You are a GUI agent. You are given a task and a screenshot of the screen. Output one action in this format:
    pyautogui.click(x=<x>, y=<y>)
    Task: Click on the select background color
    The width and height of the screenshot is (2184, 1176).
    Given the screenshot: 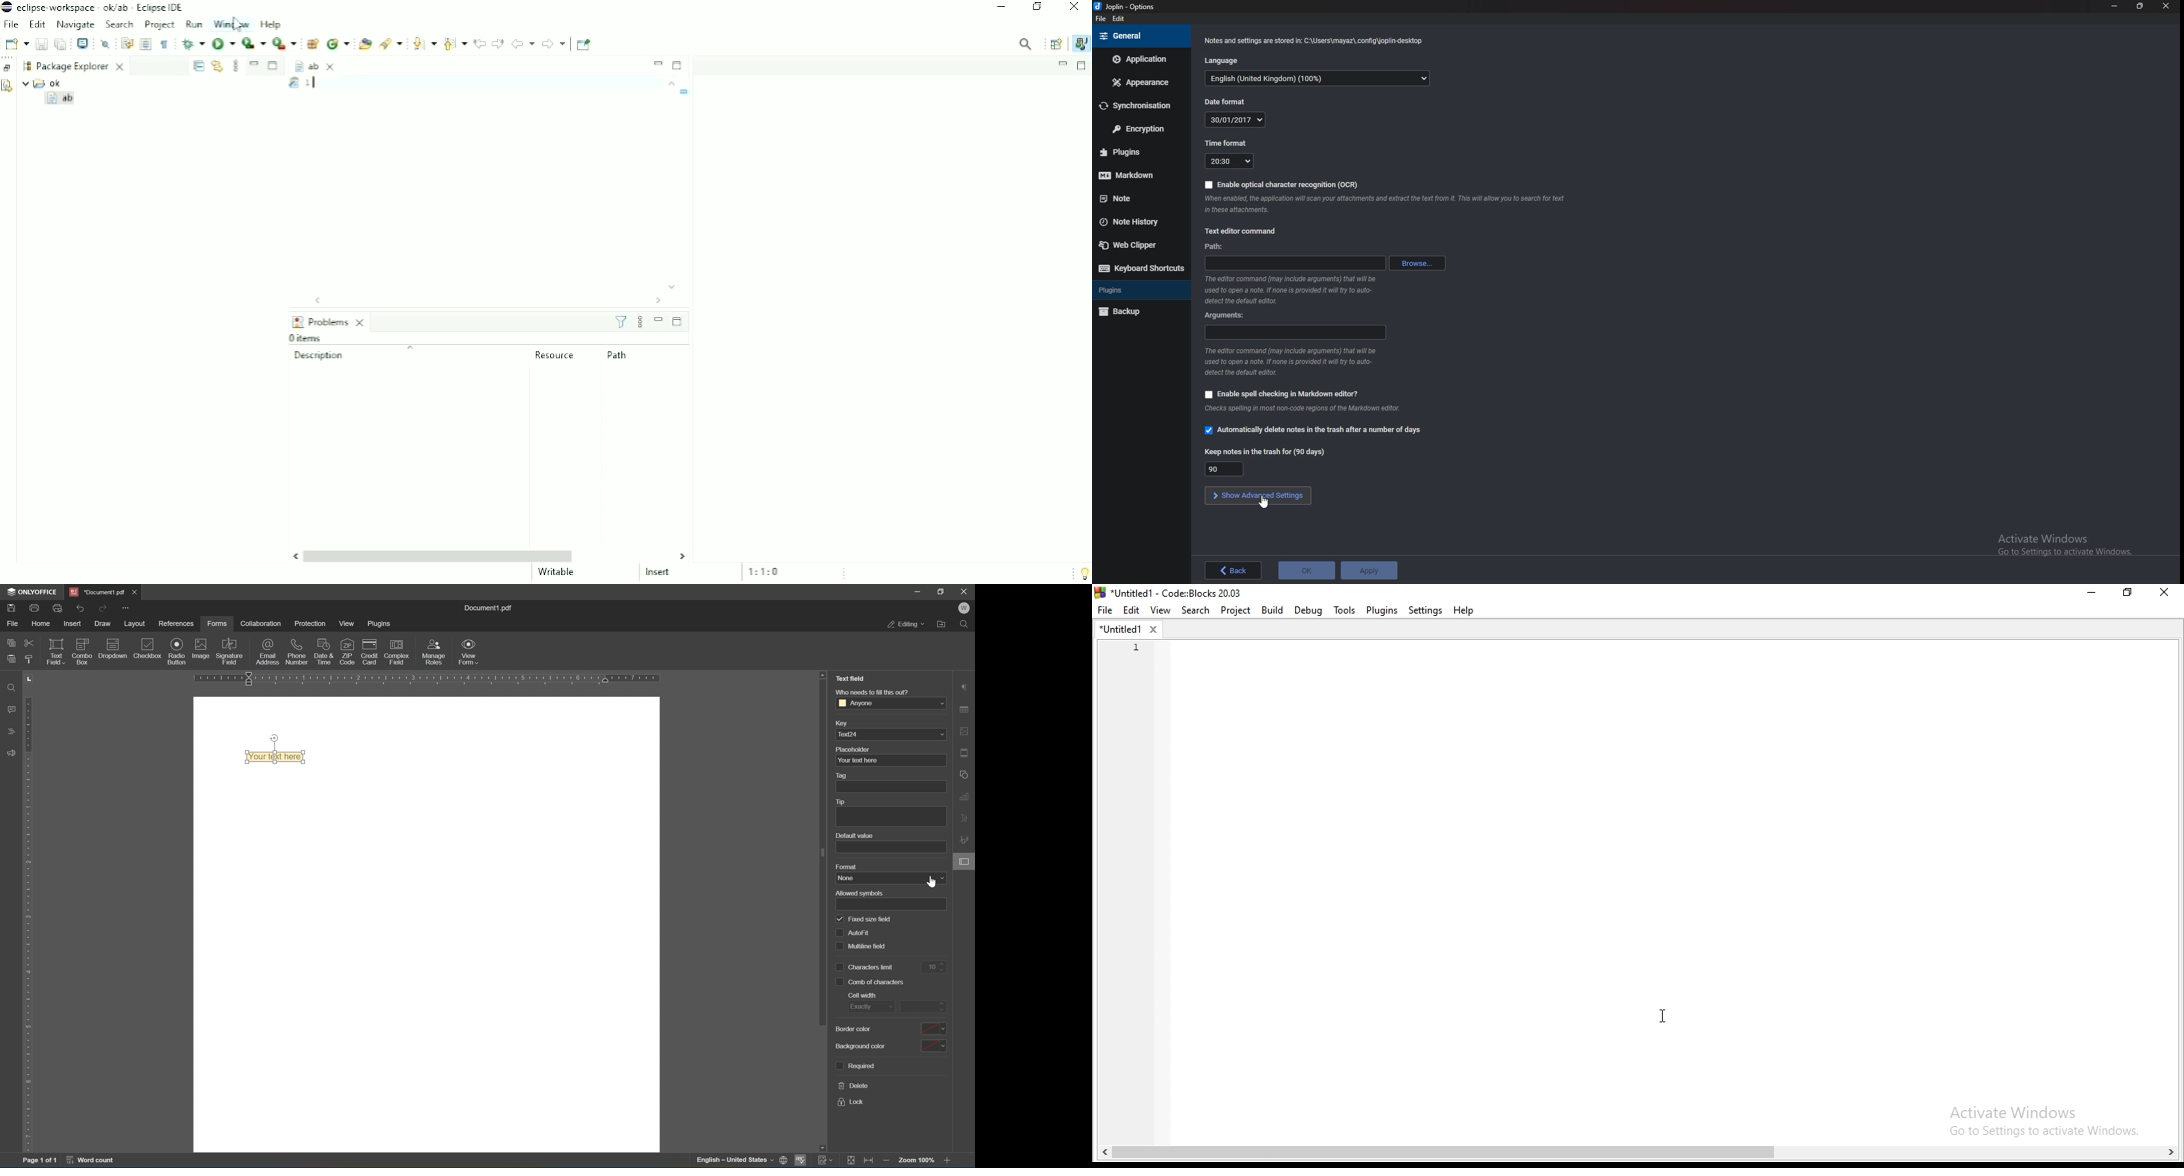 What is the action you would take?
    pyautogui.click(x=934, y=1045)
    